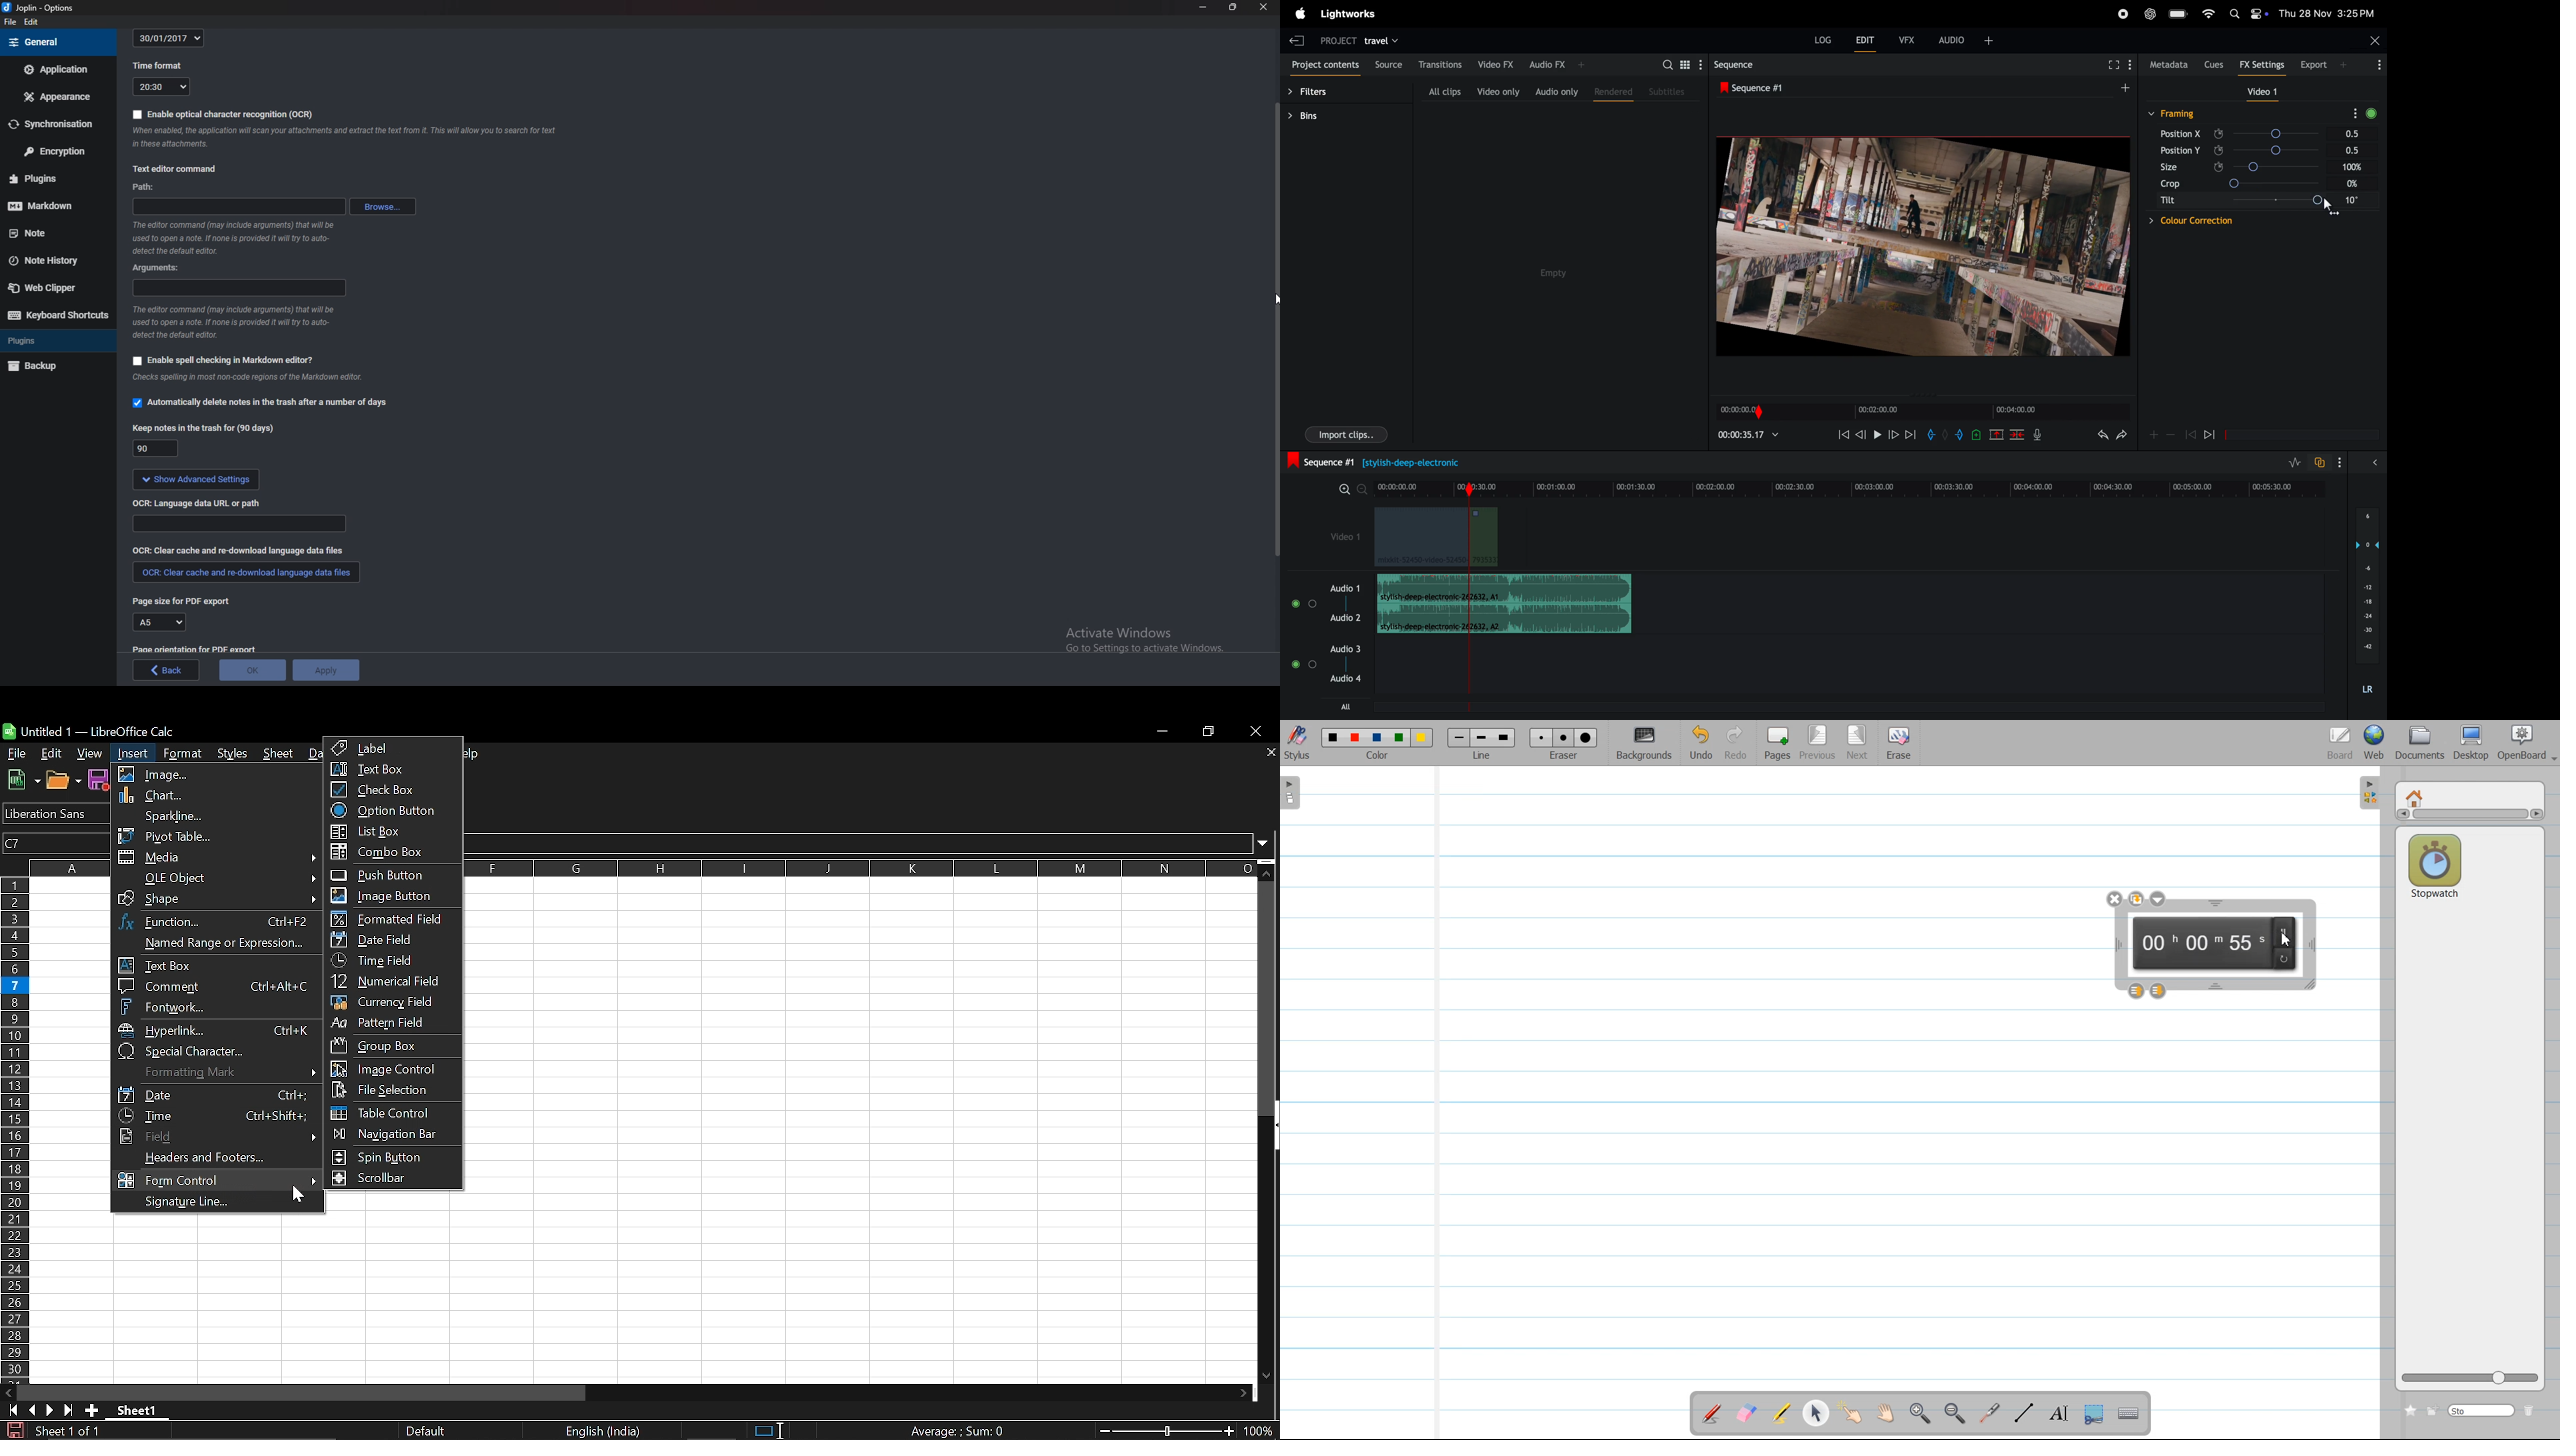  What do you see at coordinates (155, 449) in the screenshot?
I see `90 days` at bounding box center [155, 449].